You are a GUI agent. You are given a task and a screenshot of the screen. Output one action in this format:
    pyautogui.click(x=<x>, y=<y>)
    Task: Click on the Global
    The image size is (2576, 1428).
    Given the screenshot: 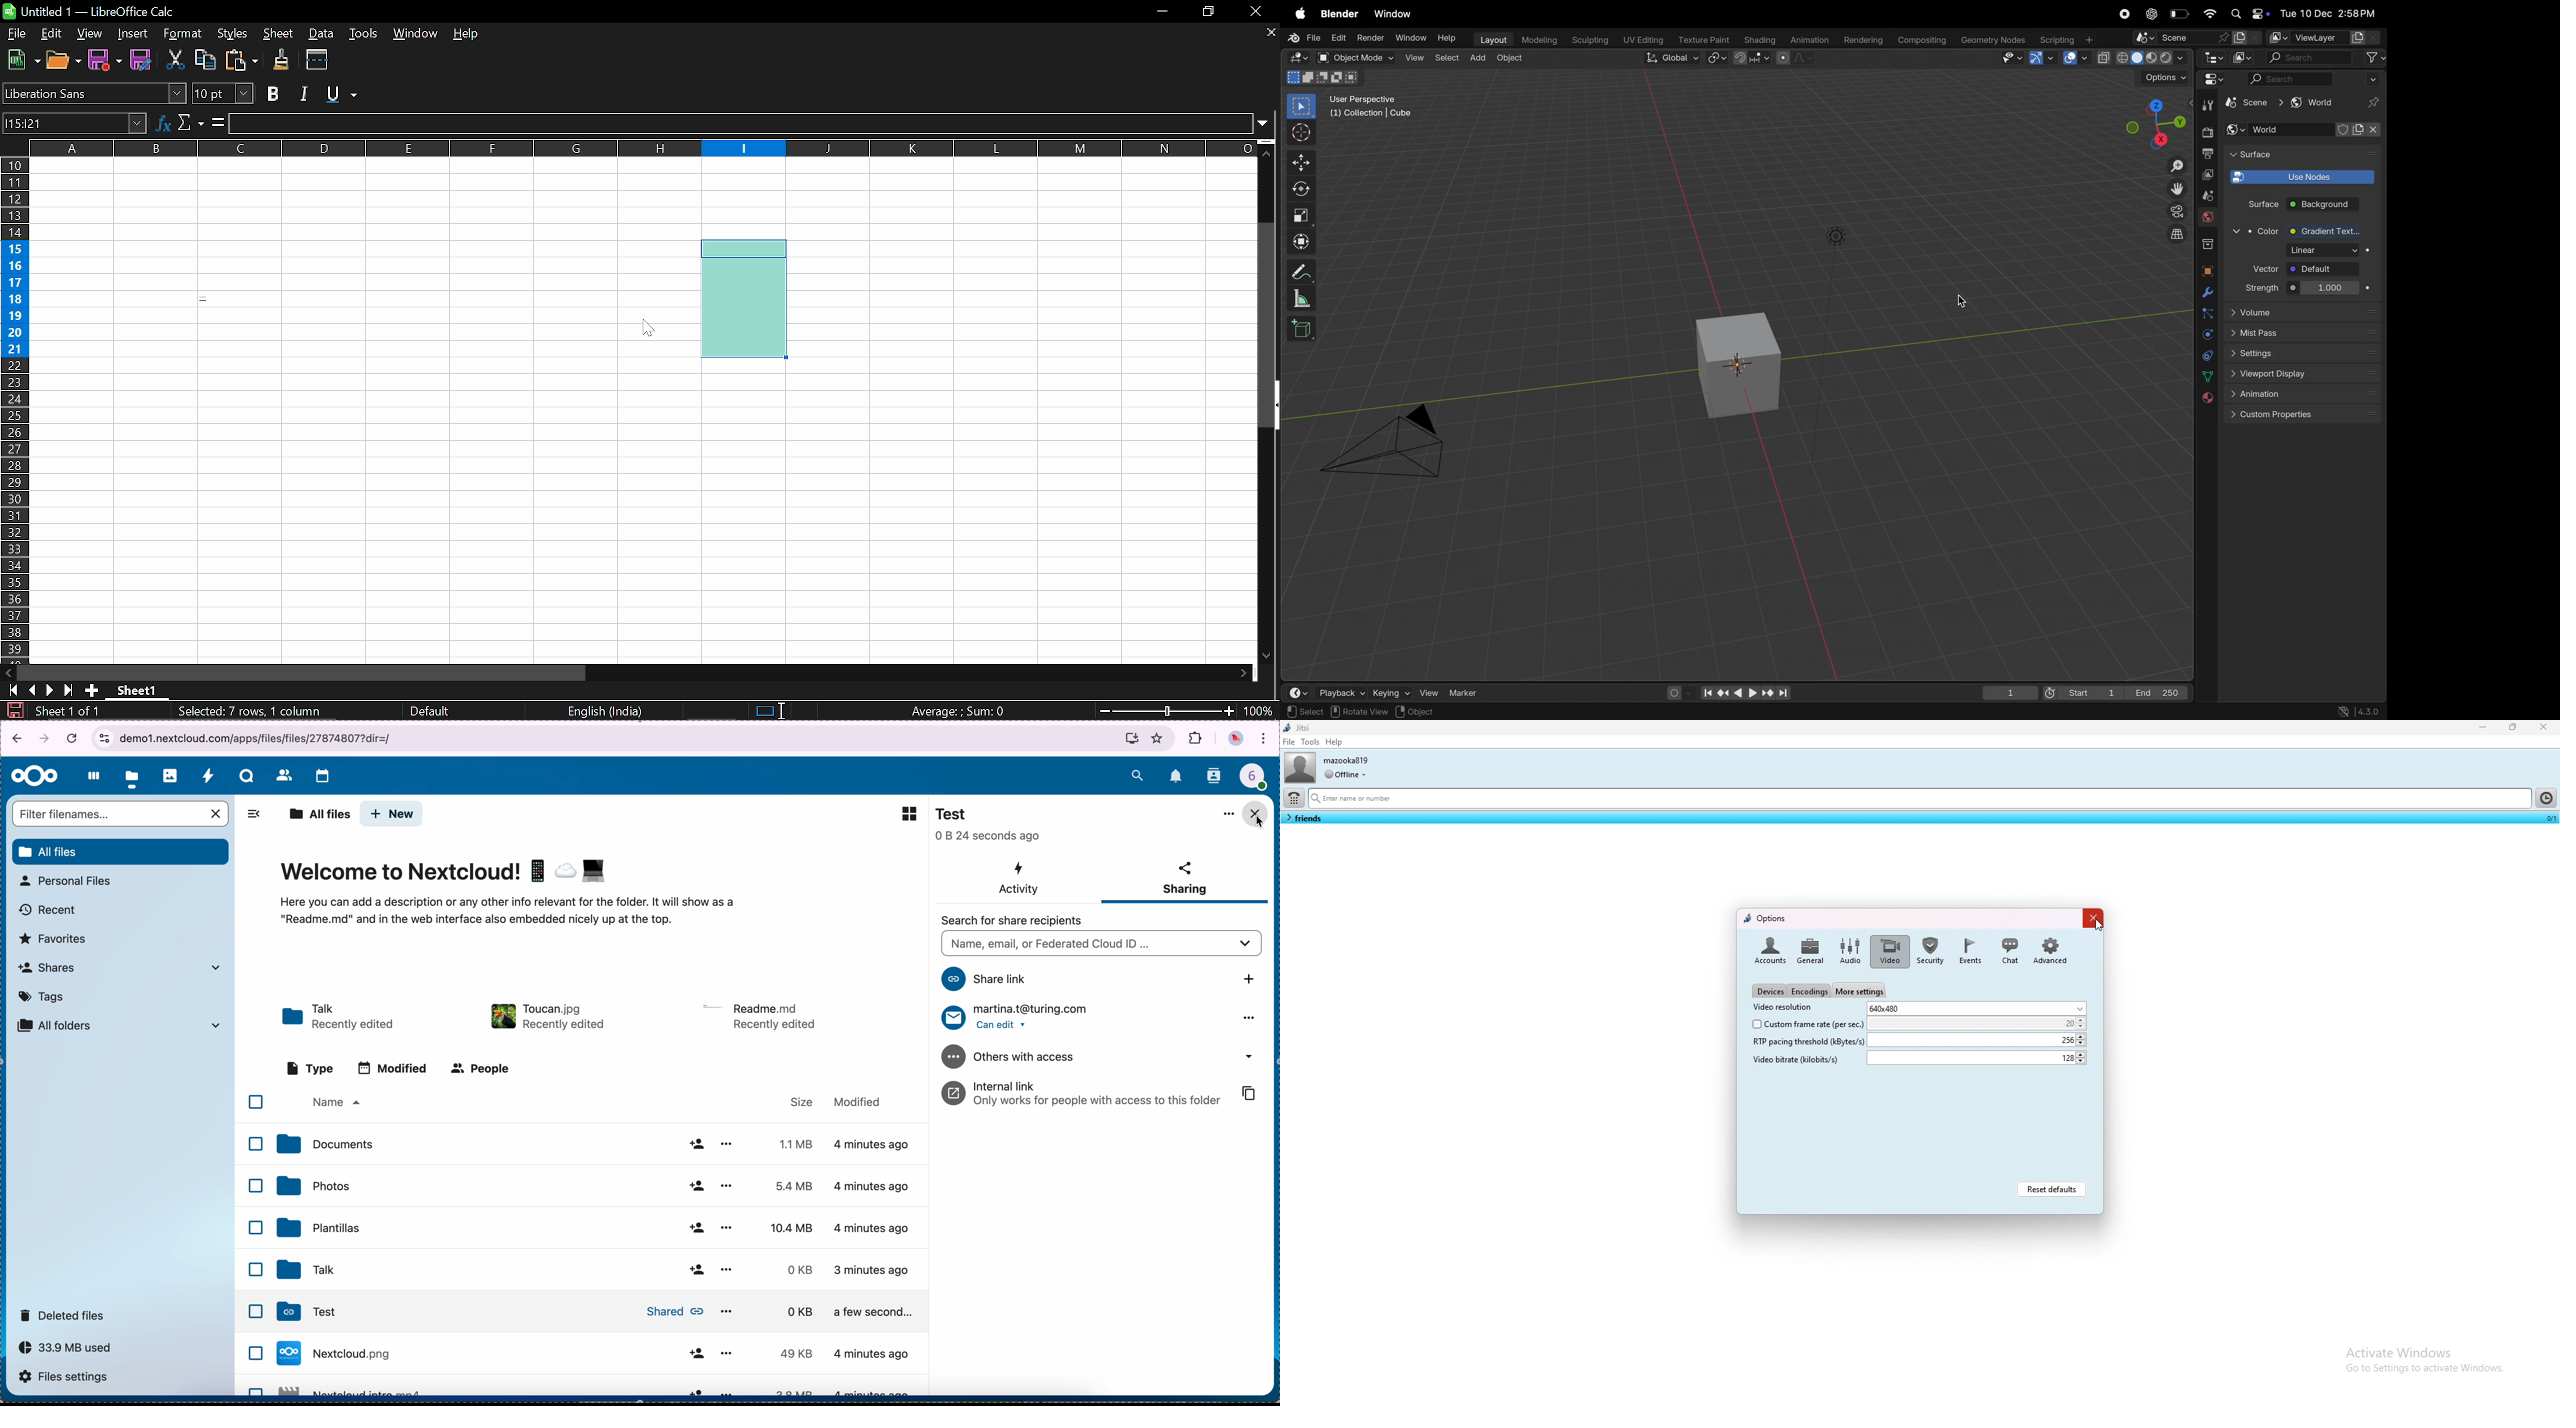 What is the action you would take?
    pyautogui.click(x=1669, y=58)
    